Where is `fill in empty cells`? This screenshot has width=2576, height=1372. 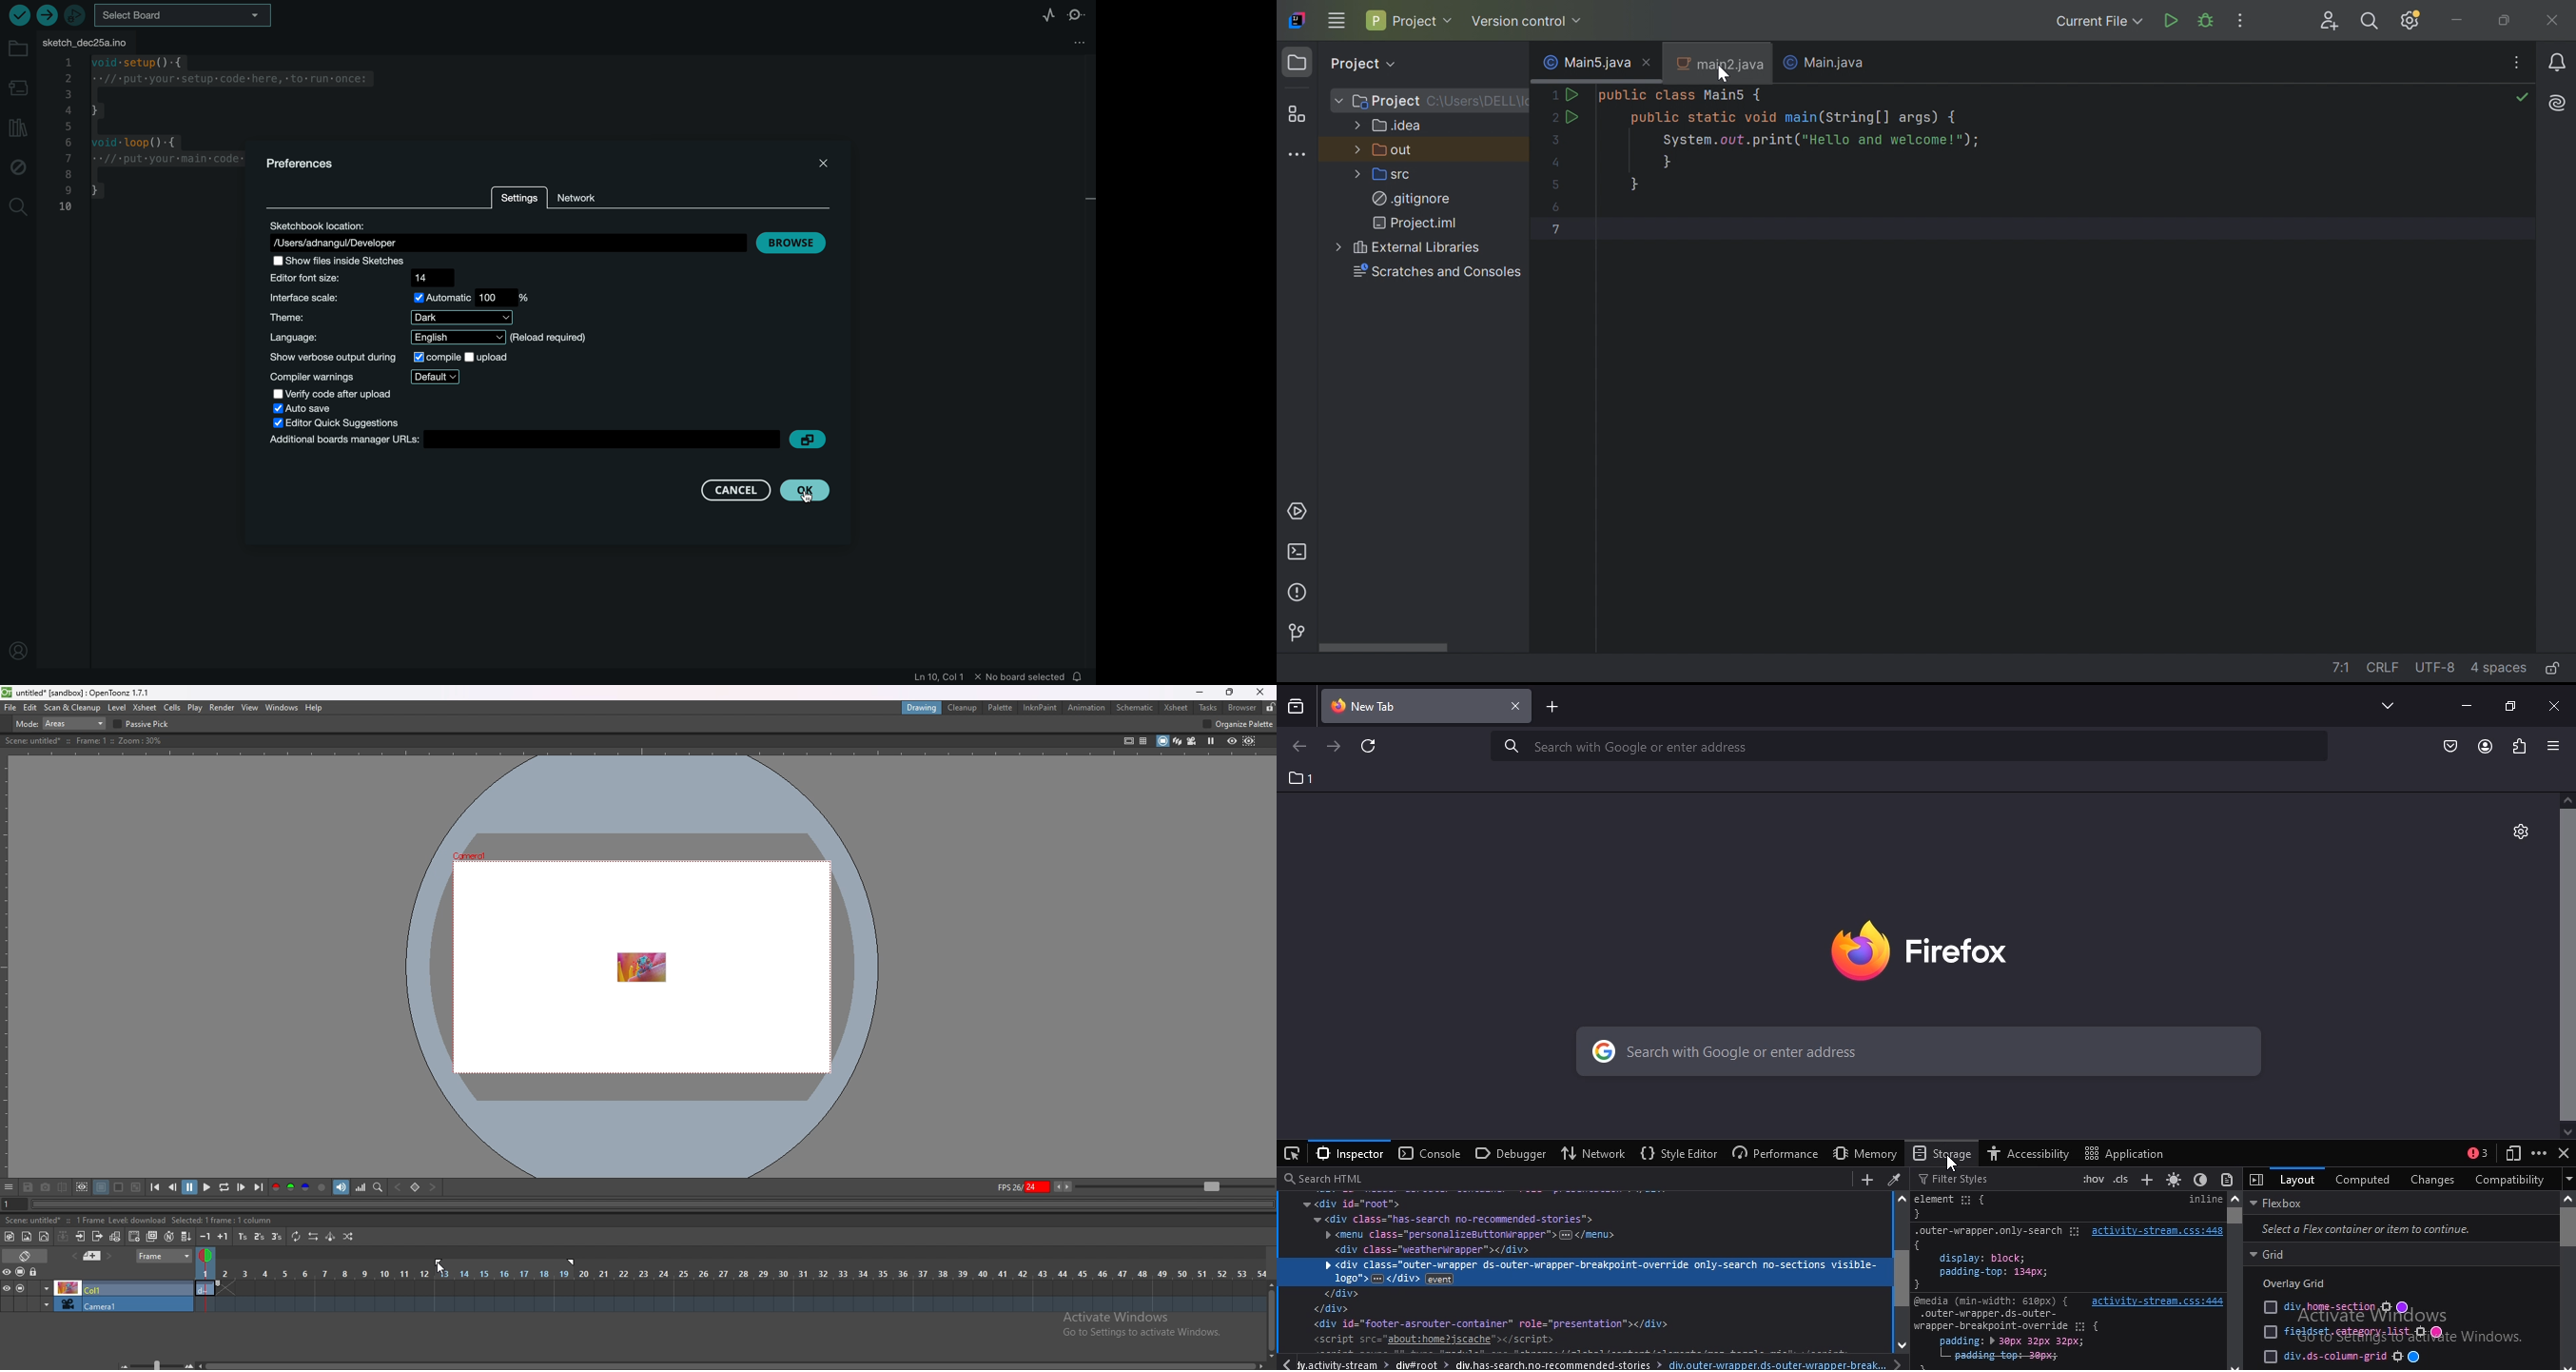
fill in empty cells is located at coordinates (185, 1236).